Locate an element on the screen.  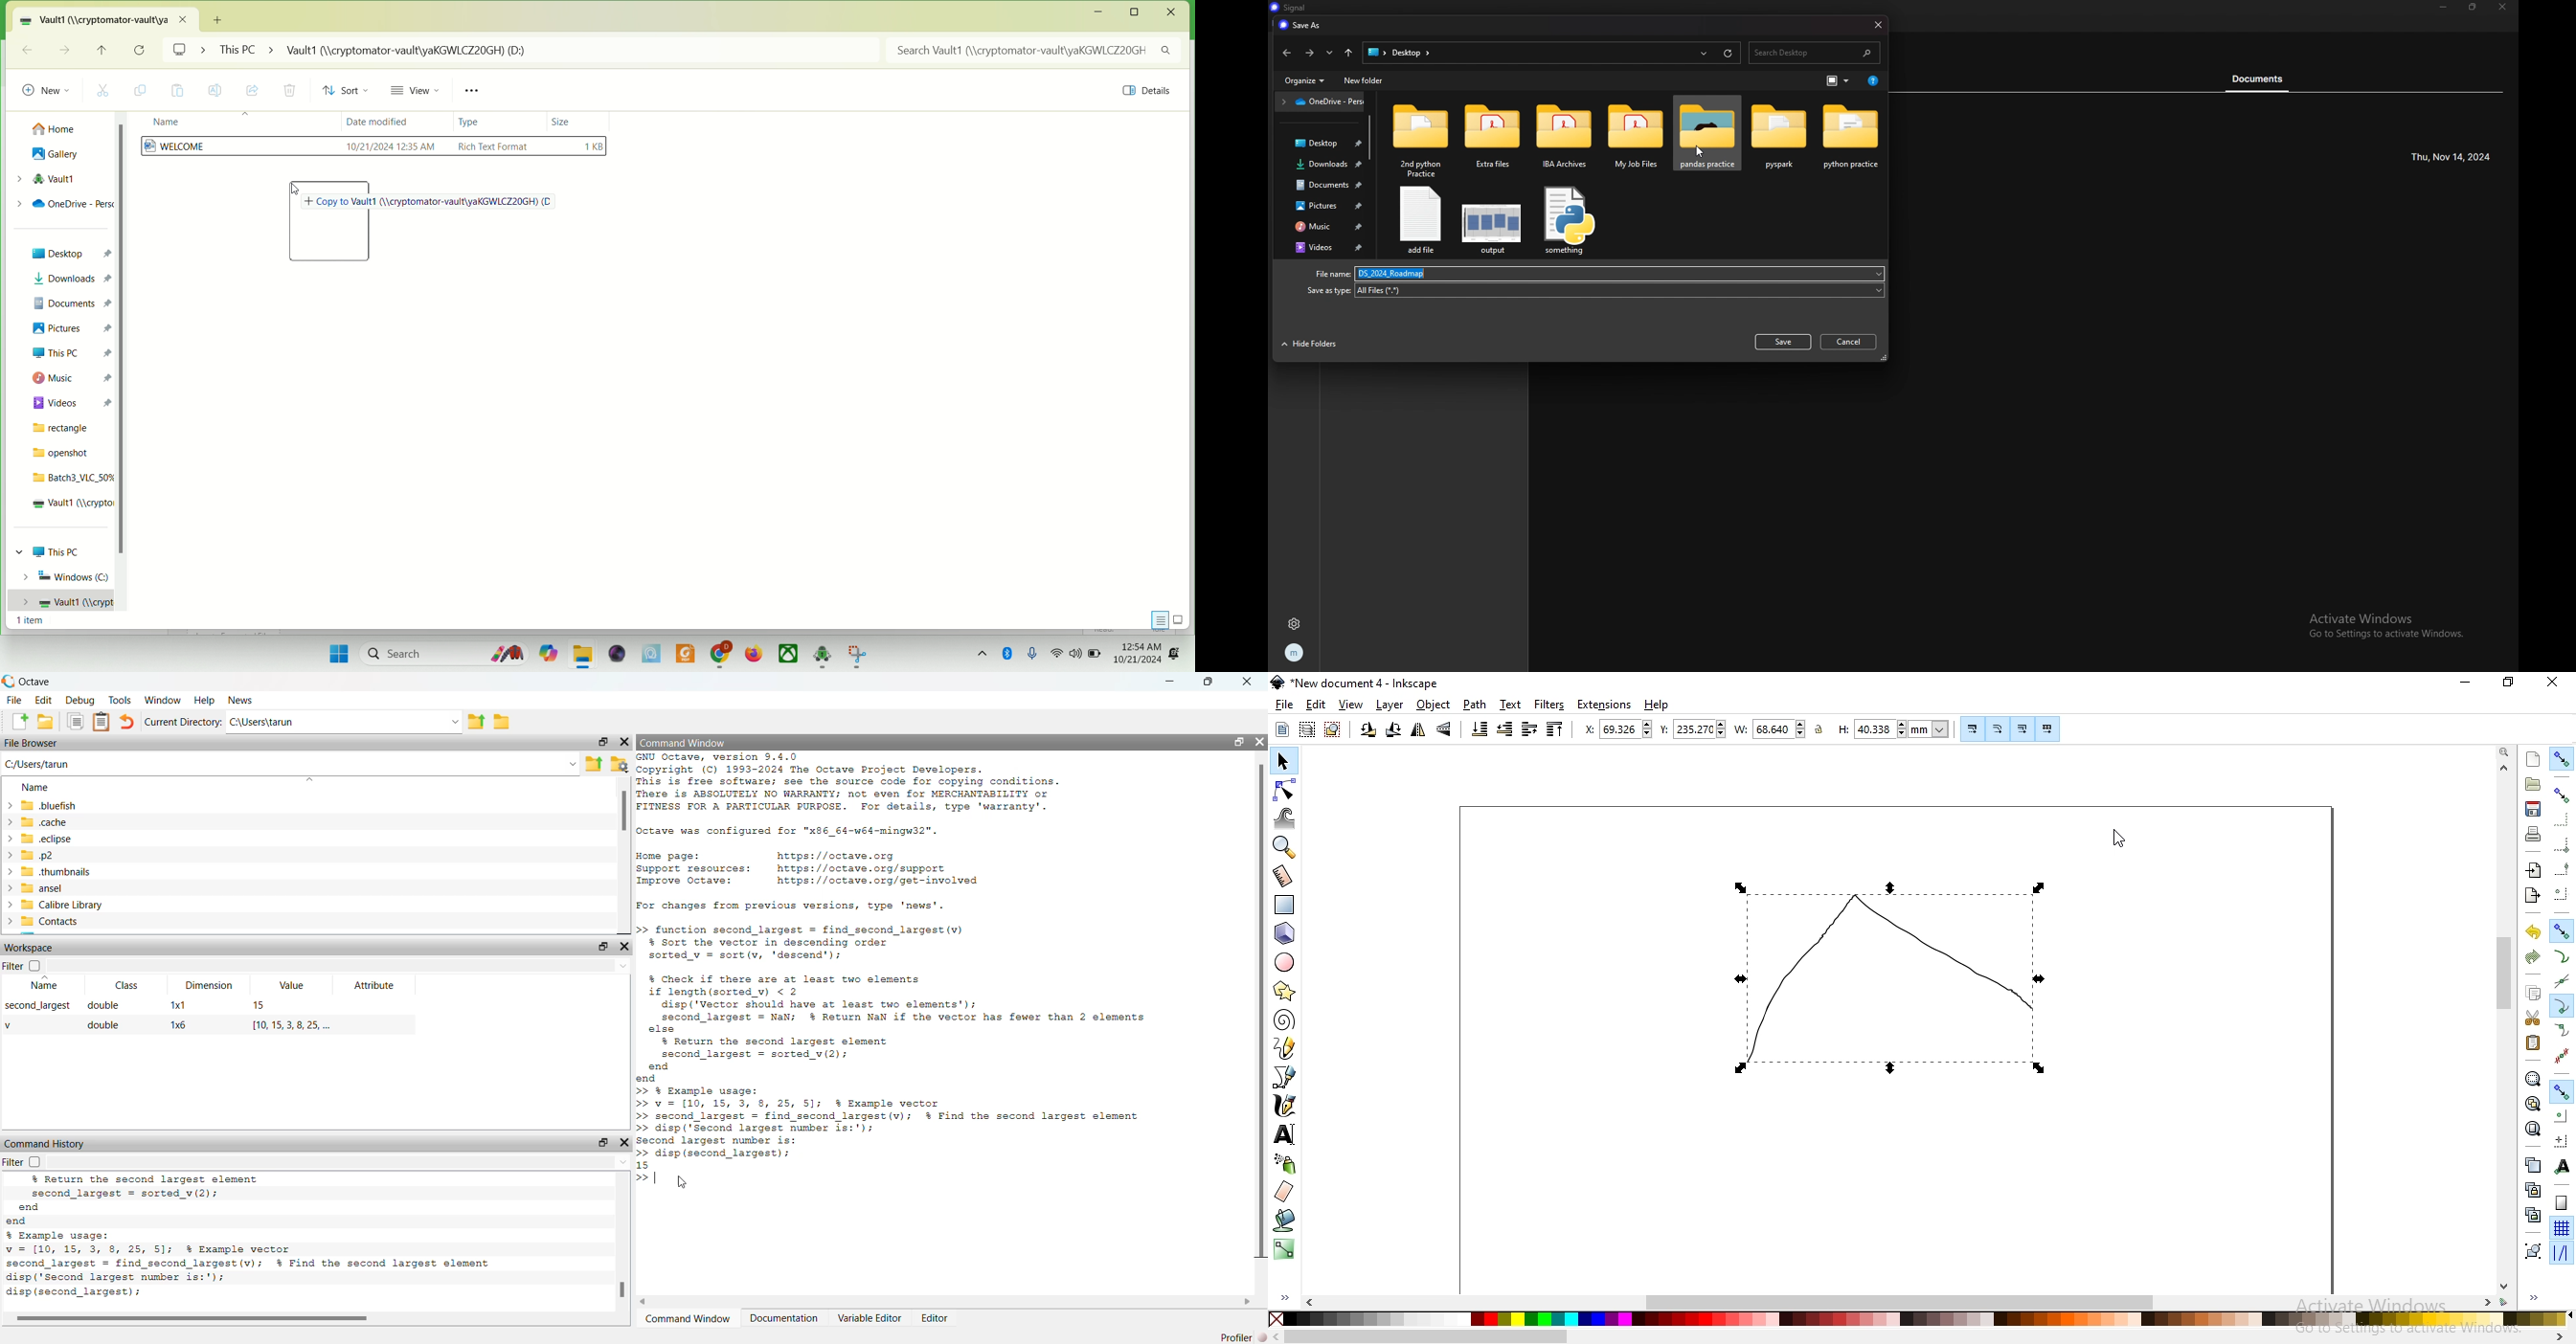
snapping centers of bounding boxes is located at coordinates (2562, 893).